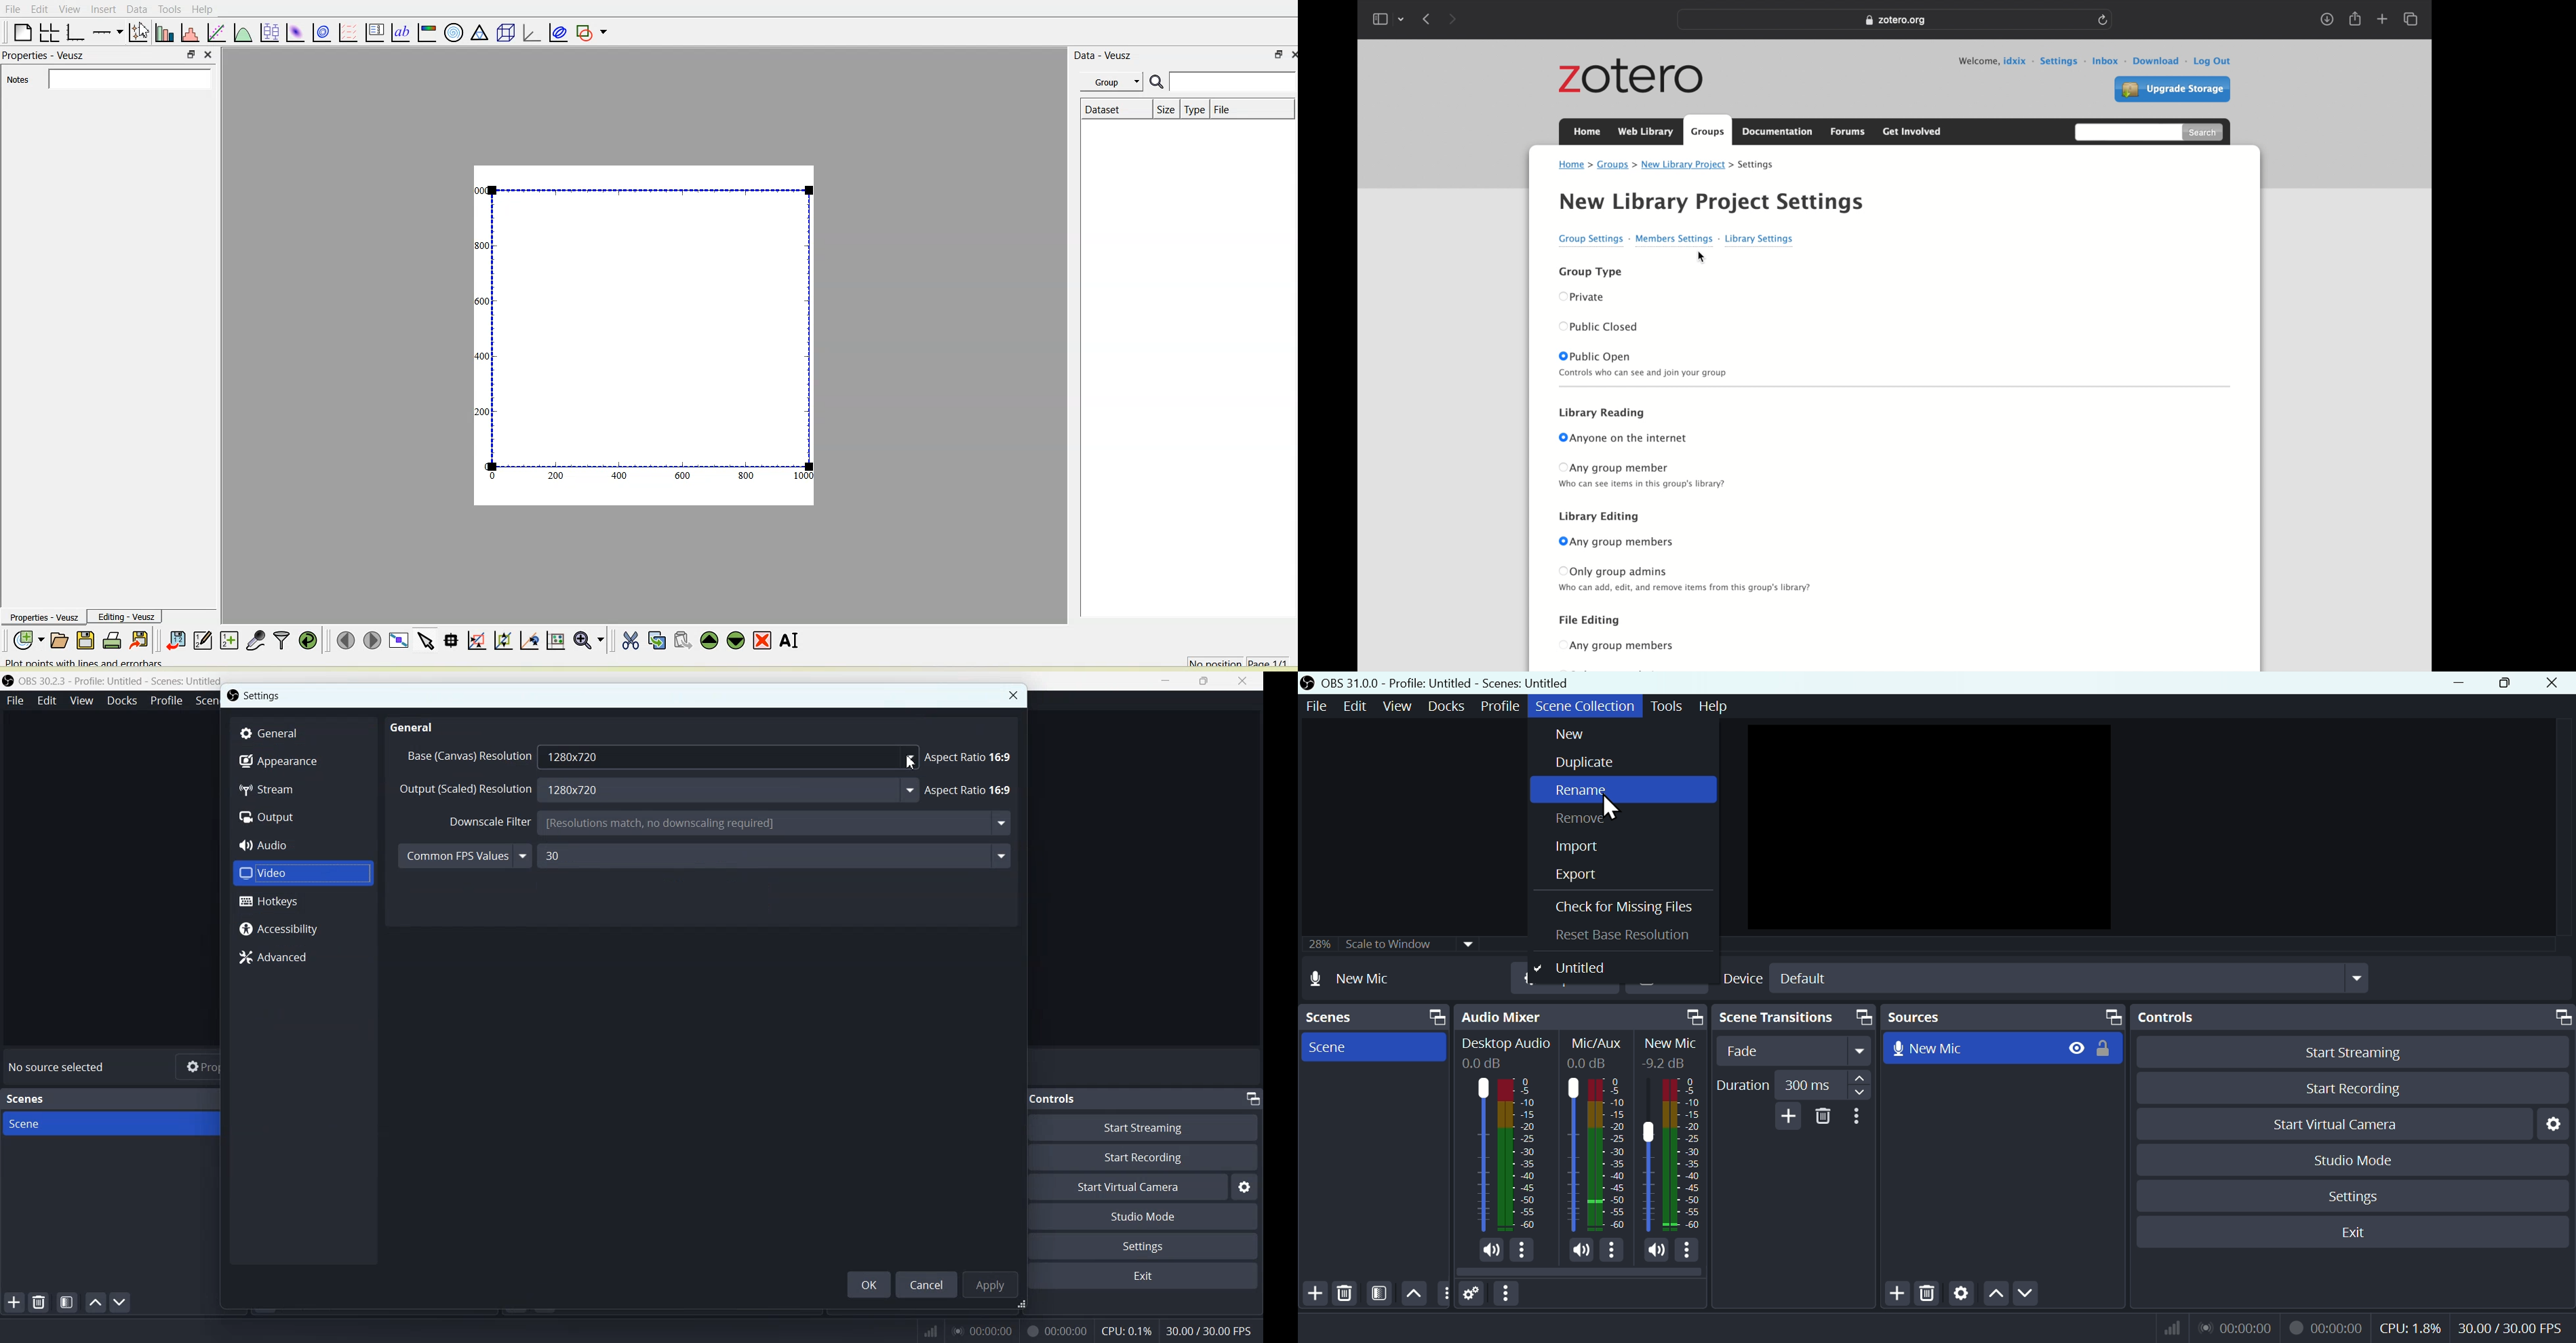 The width and height of the screenshot is (2576, 1344). I want to click on filter, so click(488, 820).